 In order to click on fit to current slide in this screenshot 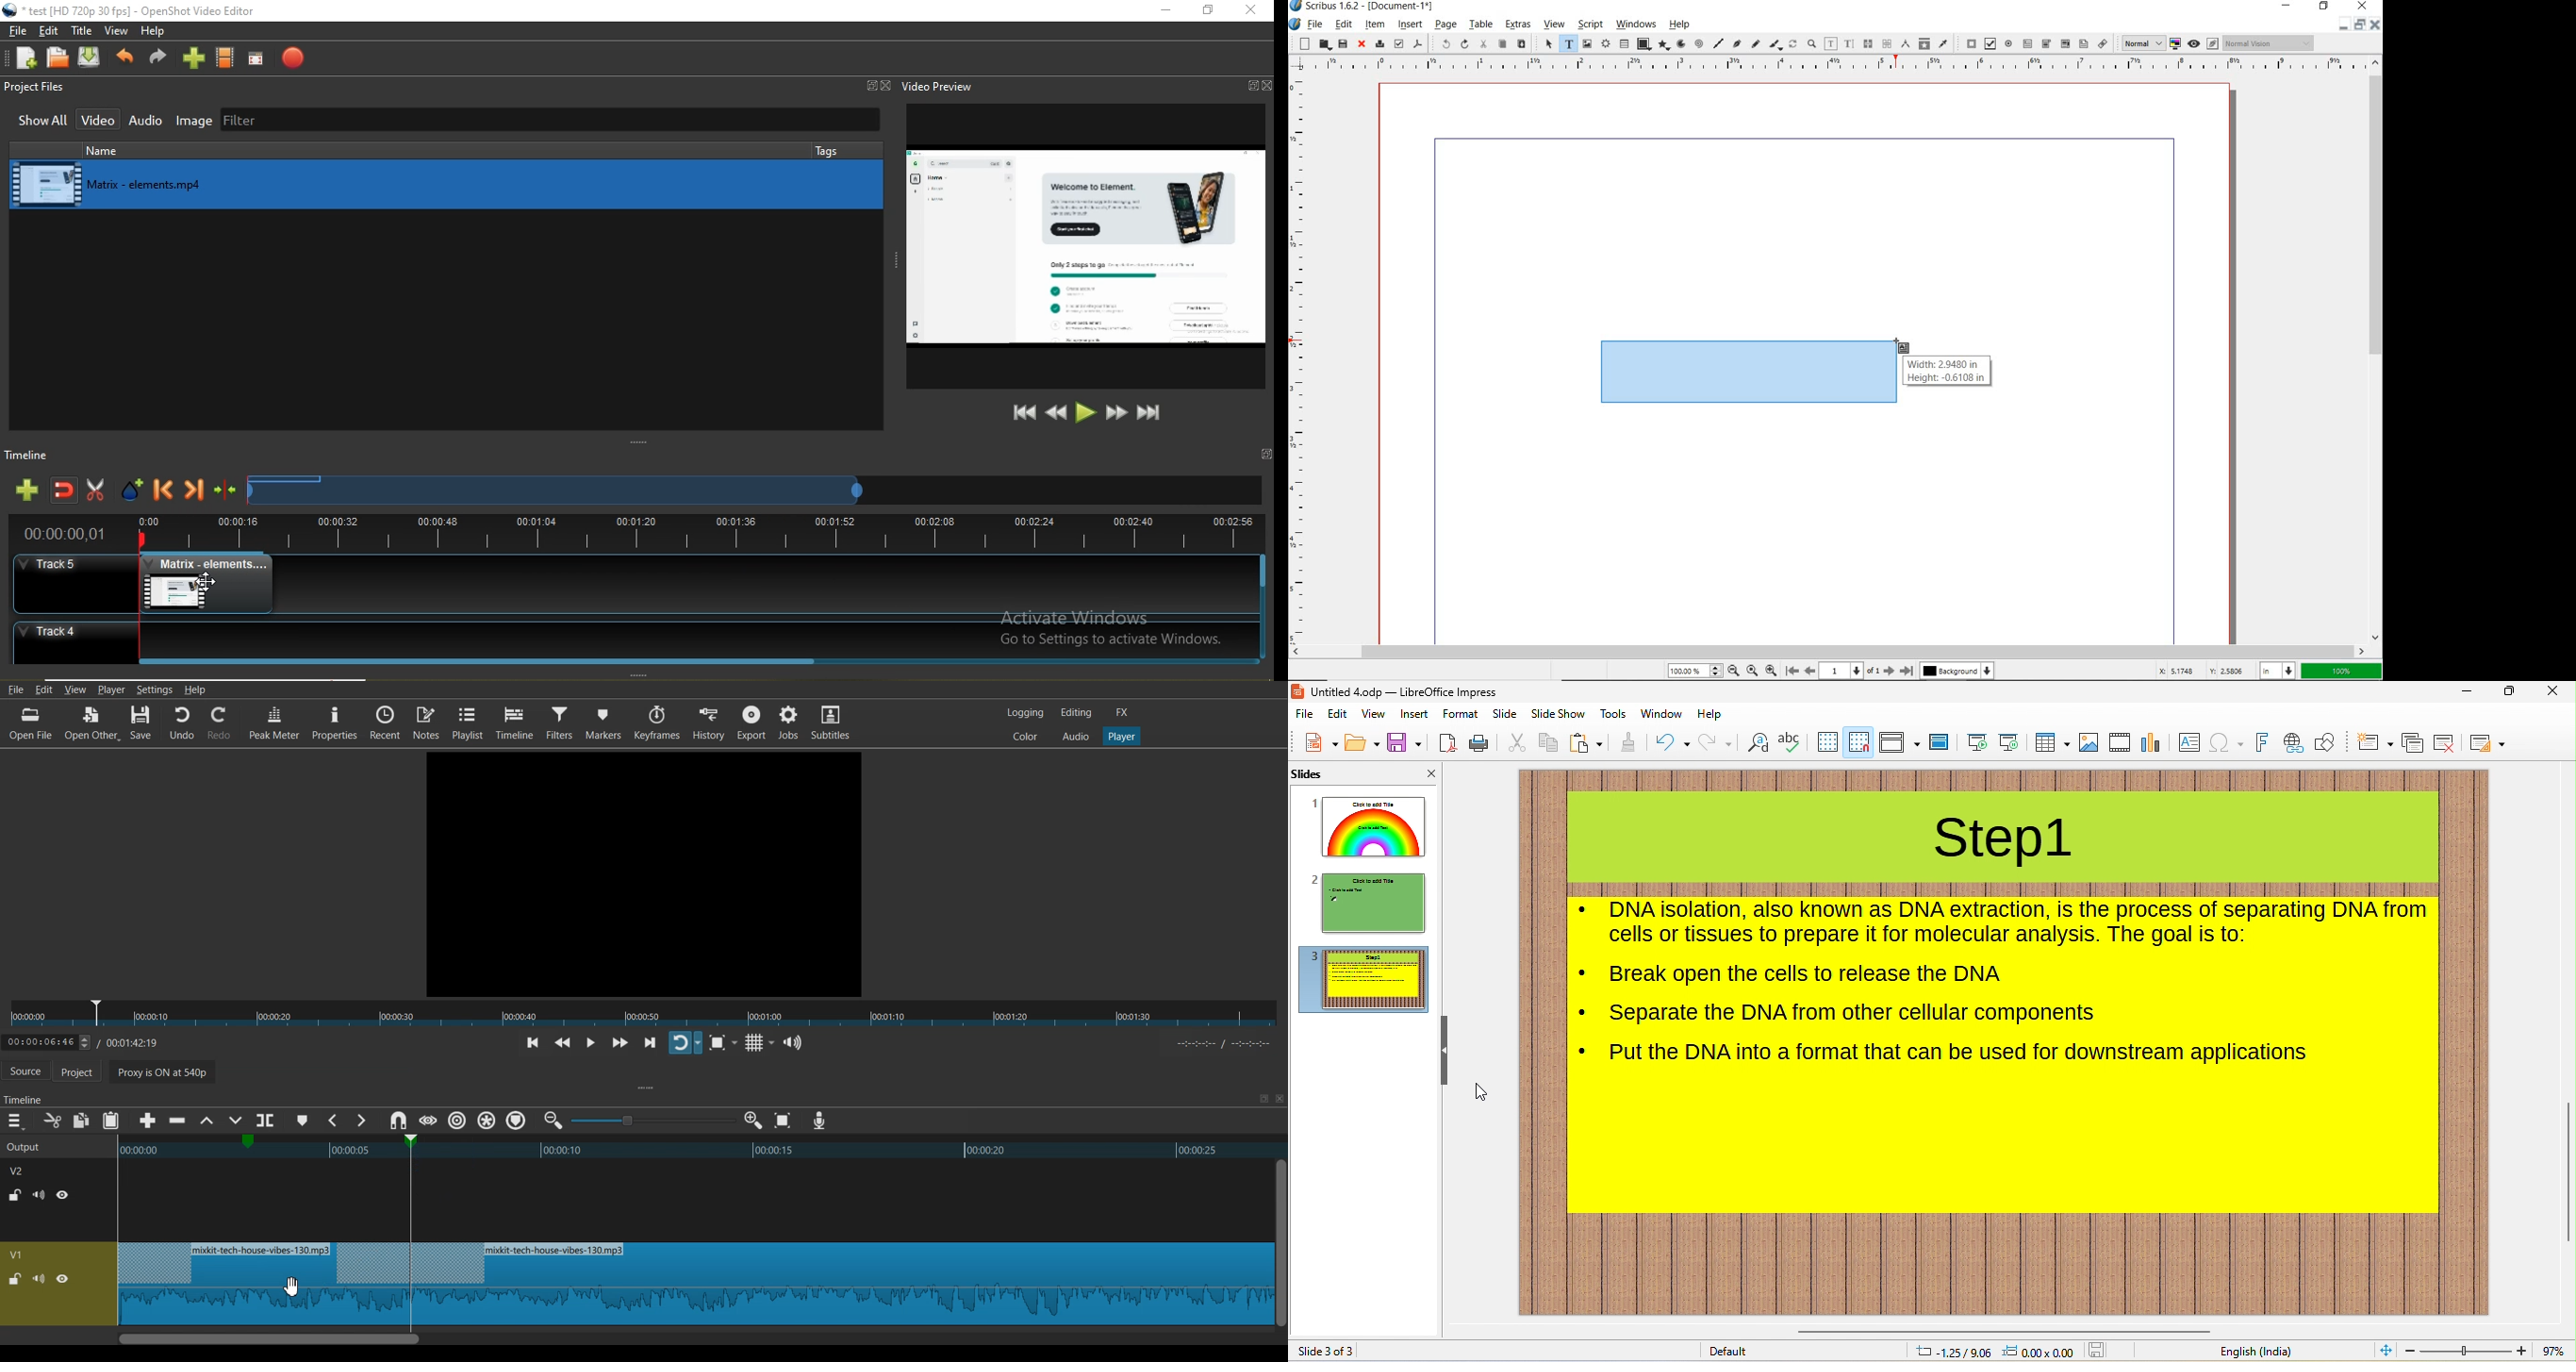, I will do `click(2382, 1351)`.